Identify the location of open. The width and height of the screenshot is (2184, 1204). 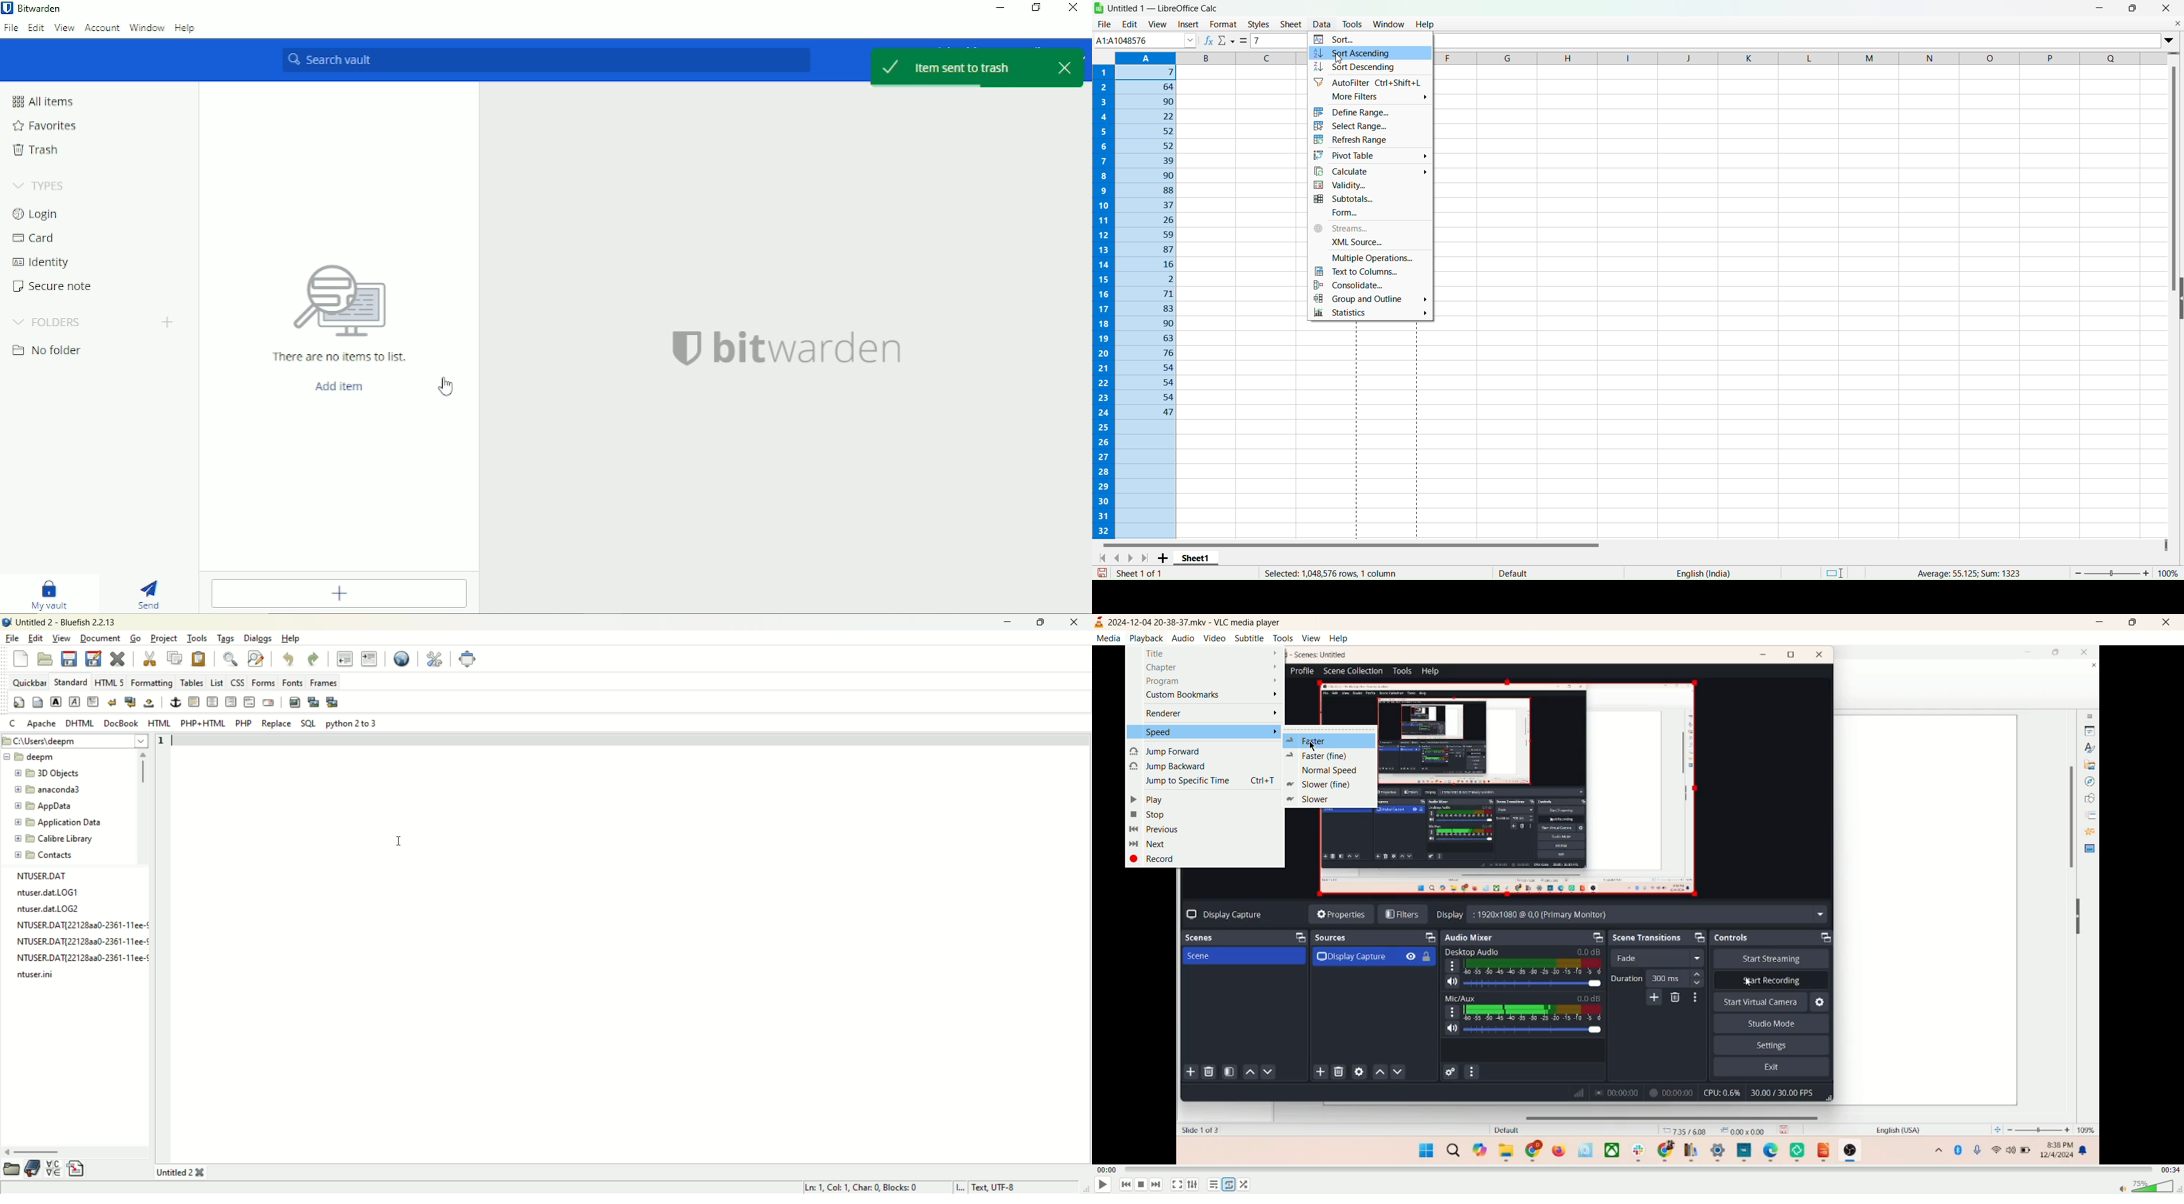
(10, 1169).